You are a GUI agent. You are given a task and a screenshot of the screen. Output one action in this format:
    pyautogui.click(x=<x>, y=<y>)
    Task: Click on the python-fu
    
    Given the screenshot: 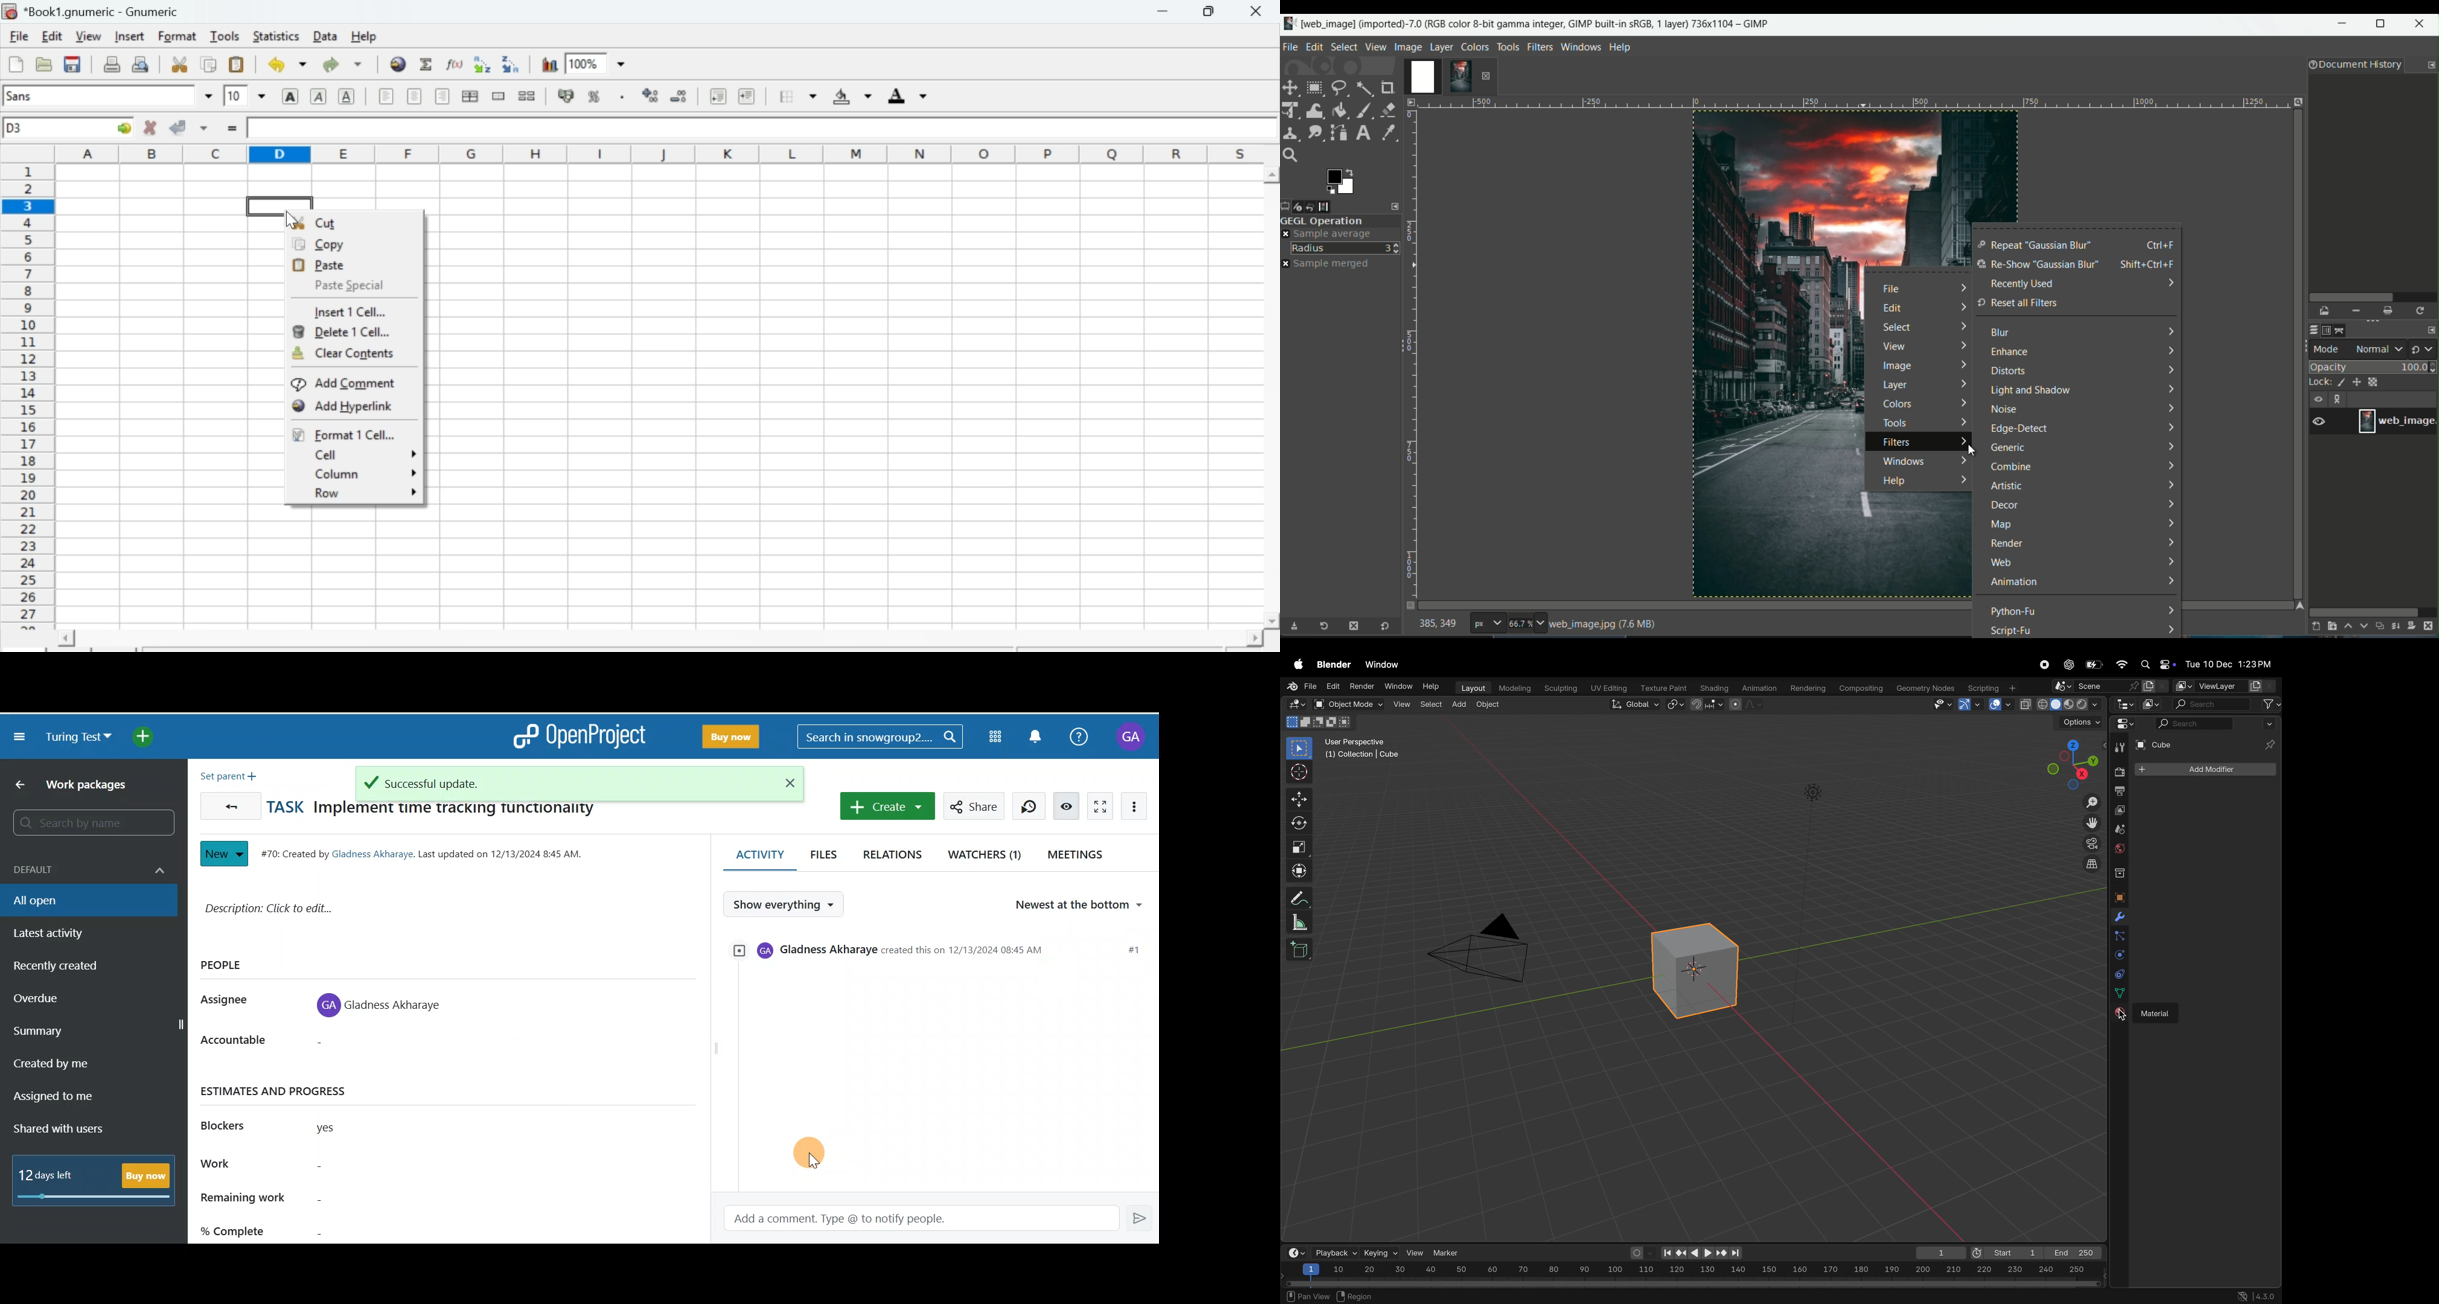 What is the action you would take?
    pyautogui.click(x=2015, y=611)
    